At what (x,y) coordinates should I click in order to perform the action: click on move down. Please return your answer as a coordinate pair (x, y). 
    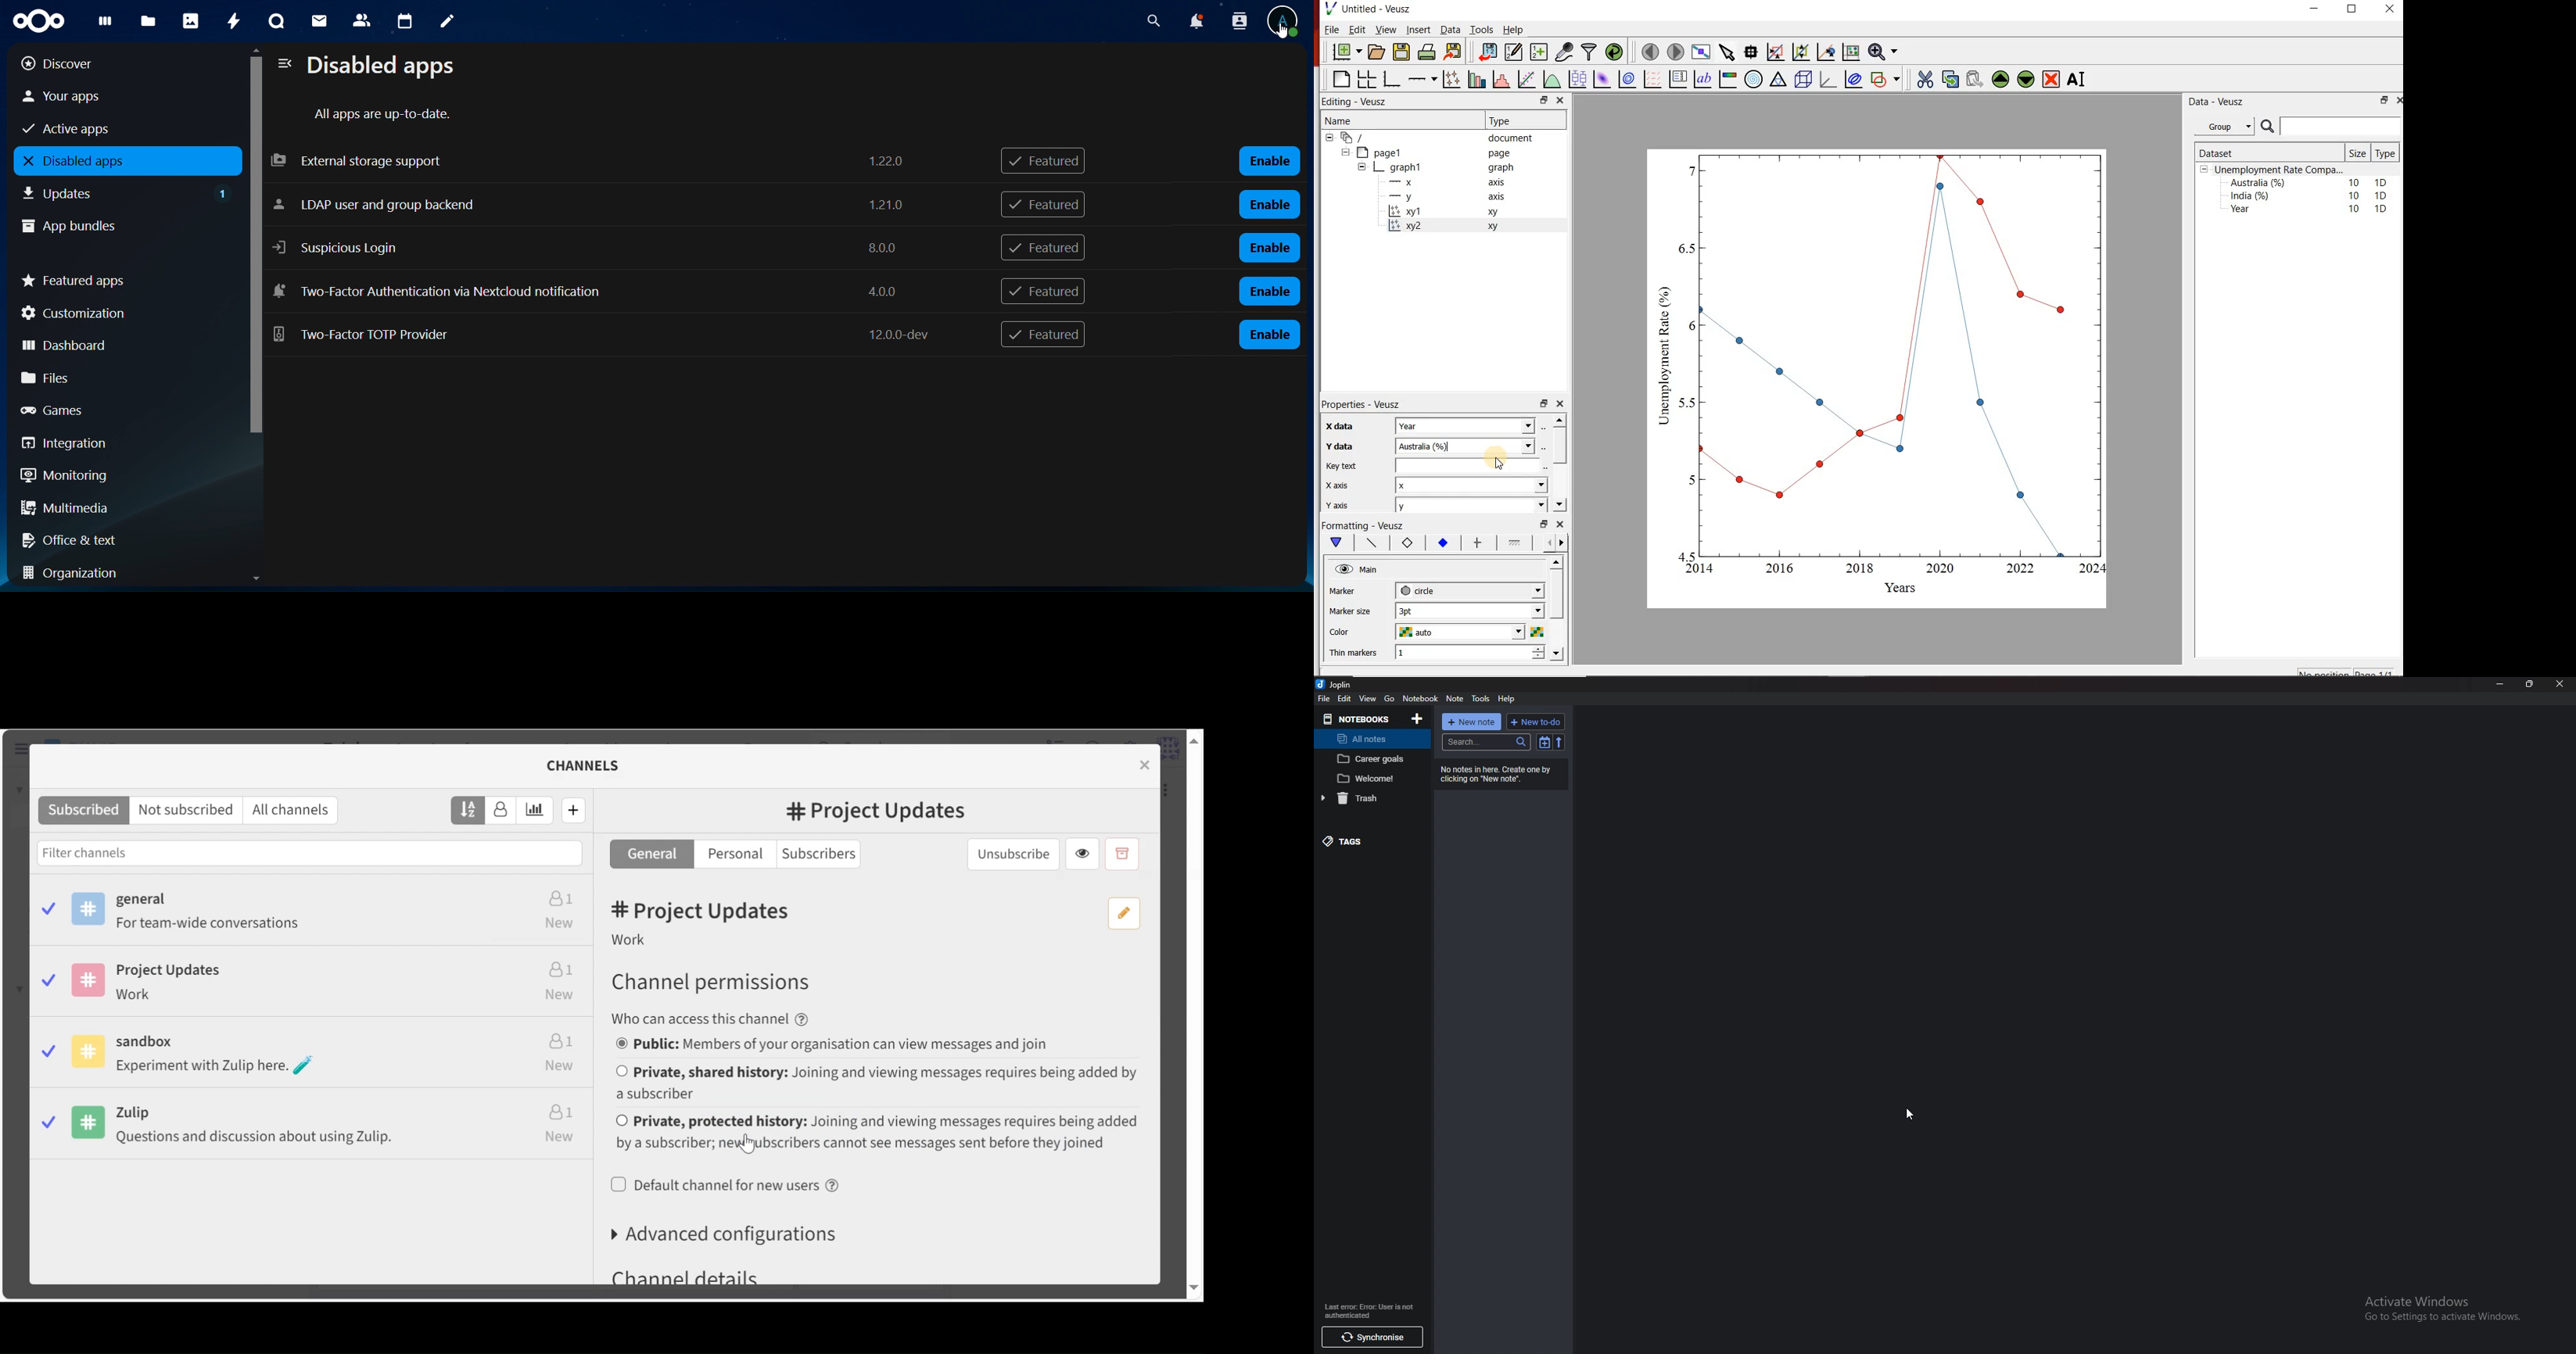
    Looking at the image, I should click on (1559, 504).